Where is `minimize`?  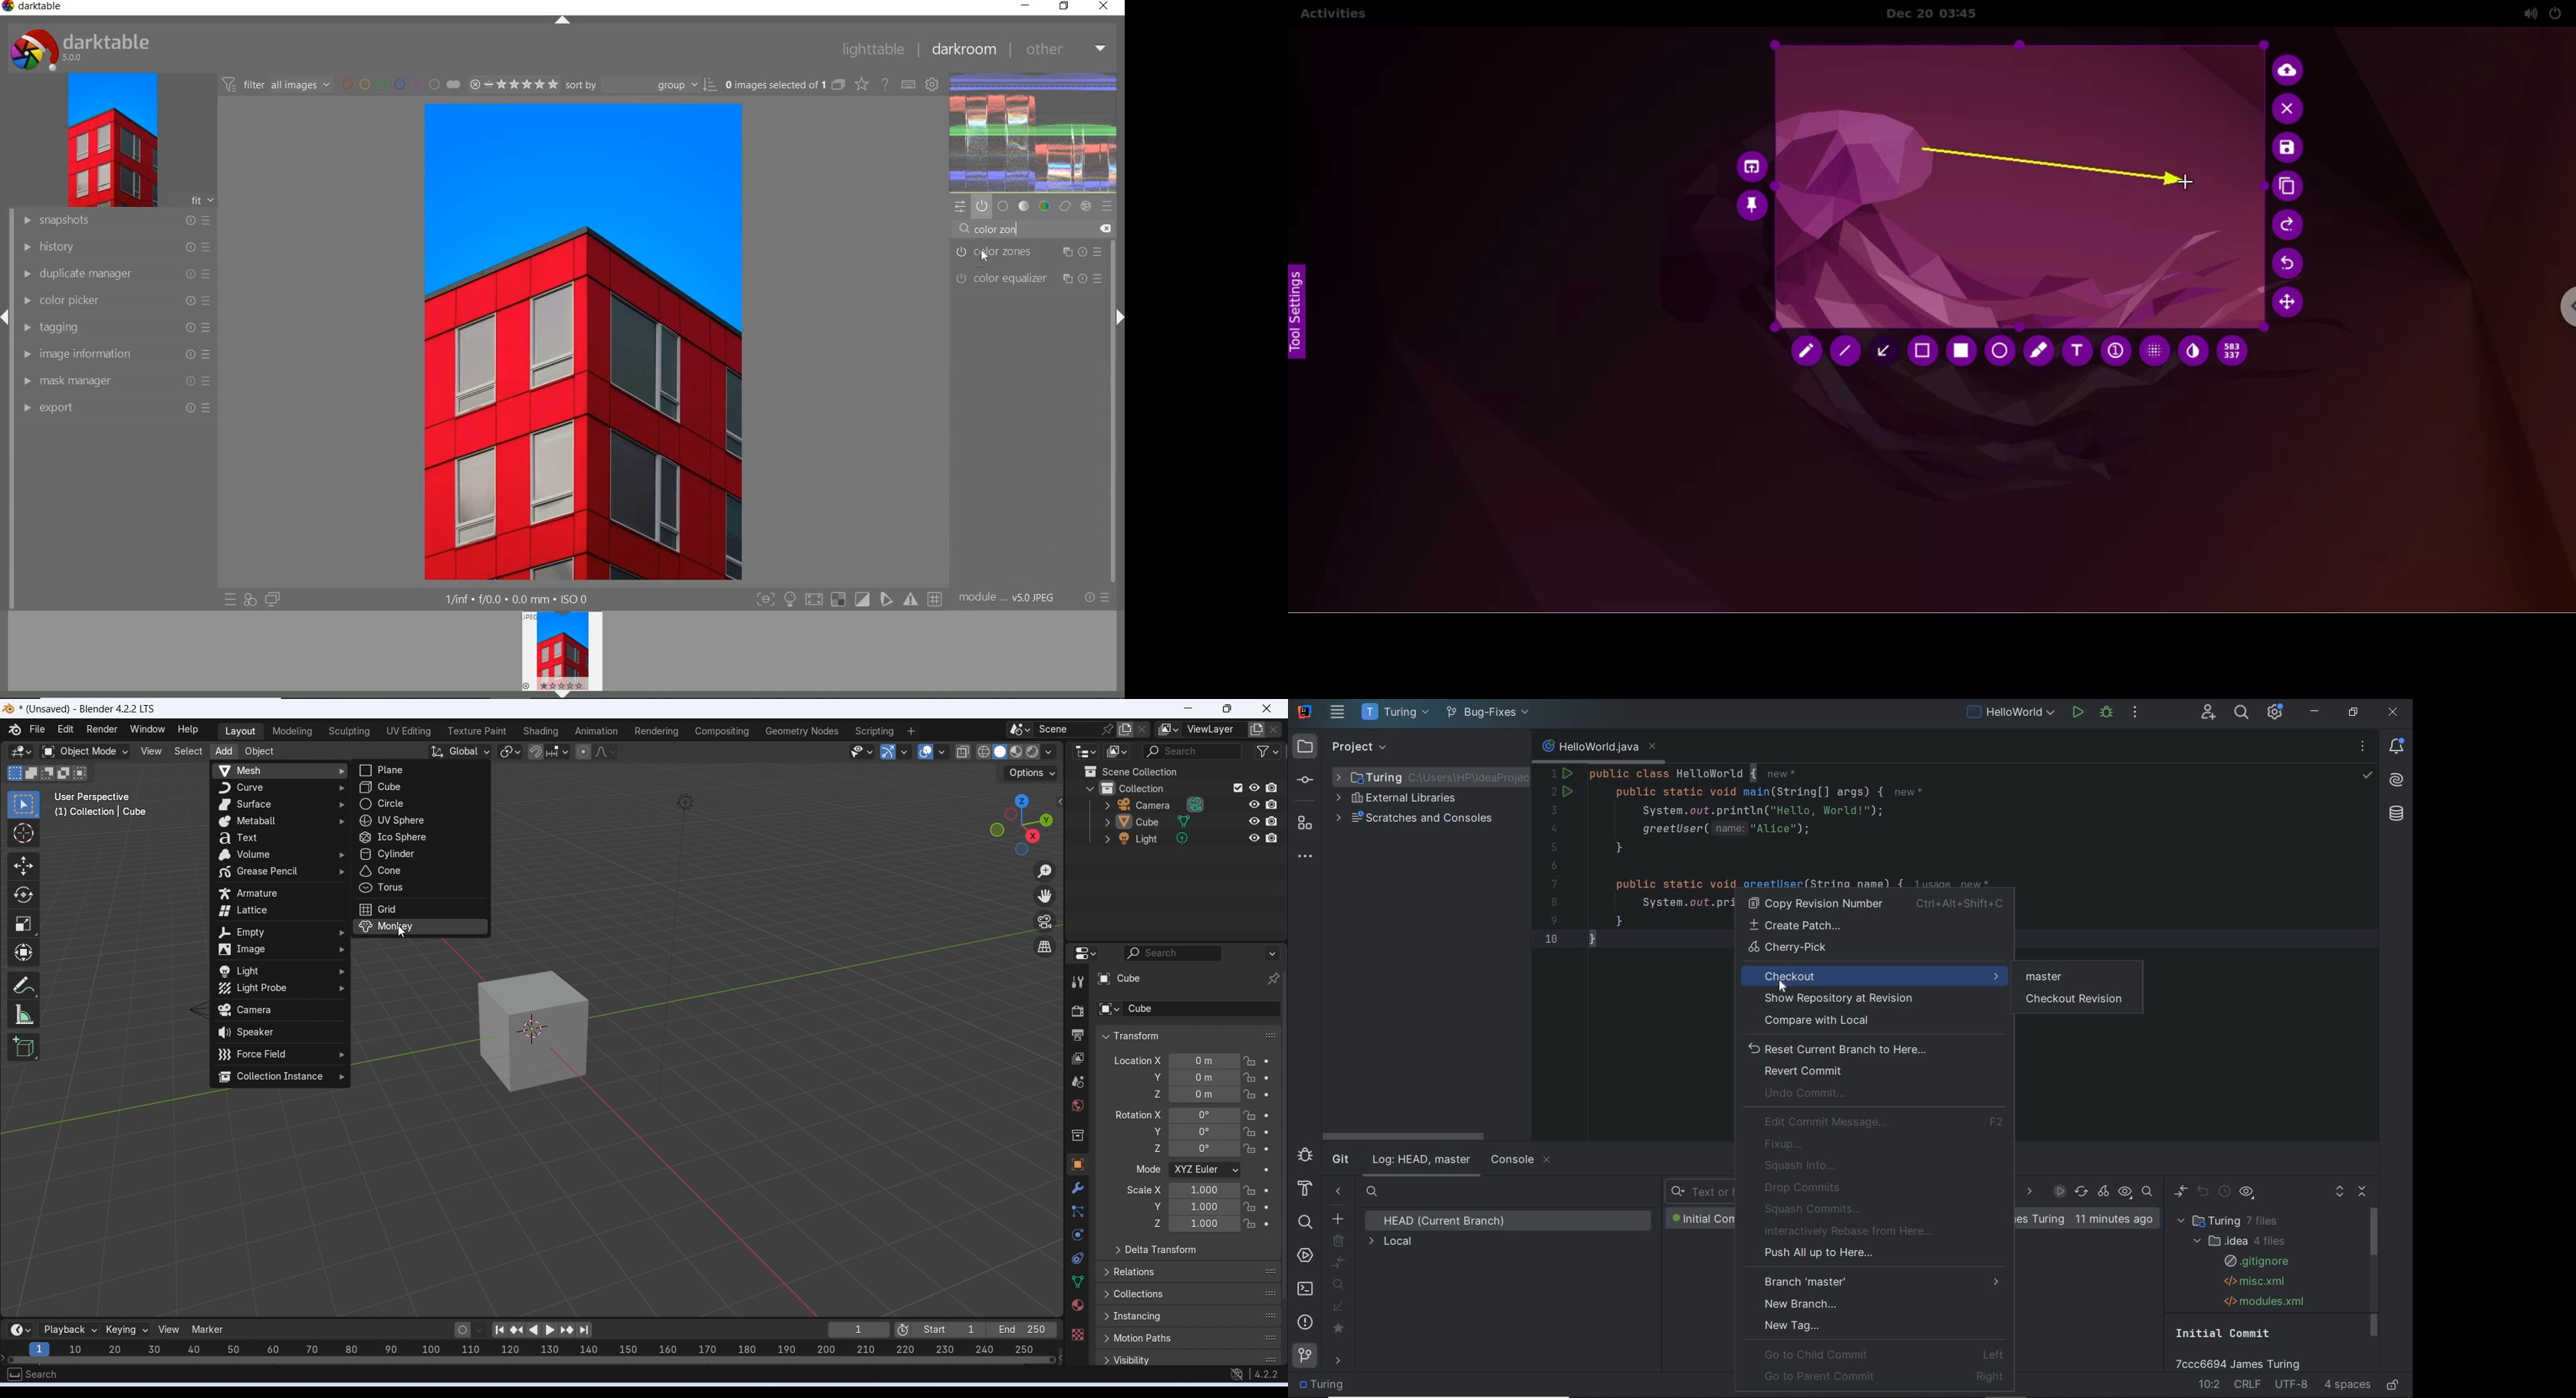 minimize is located at coordinates (2316, 712).